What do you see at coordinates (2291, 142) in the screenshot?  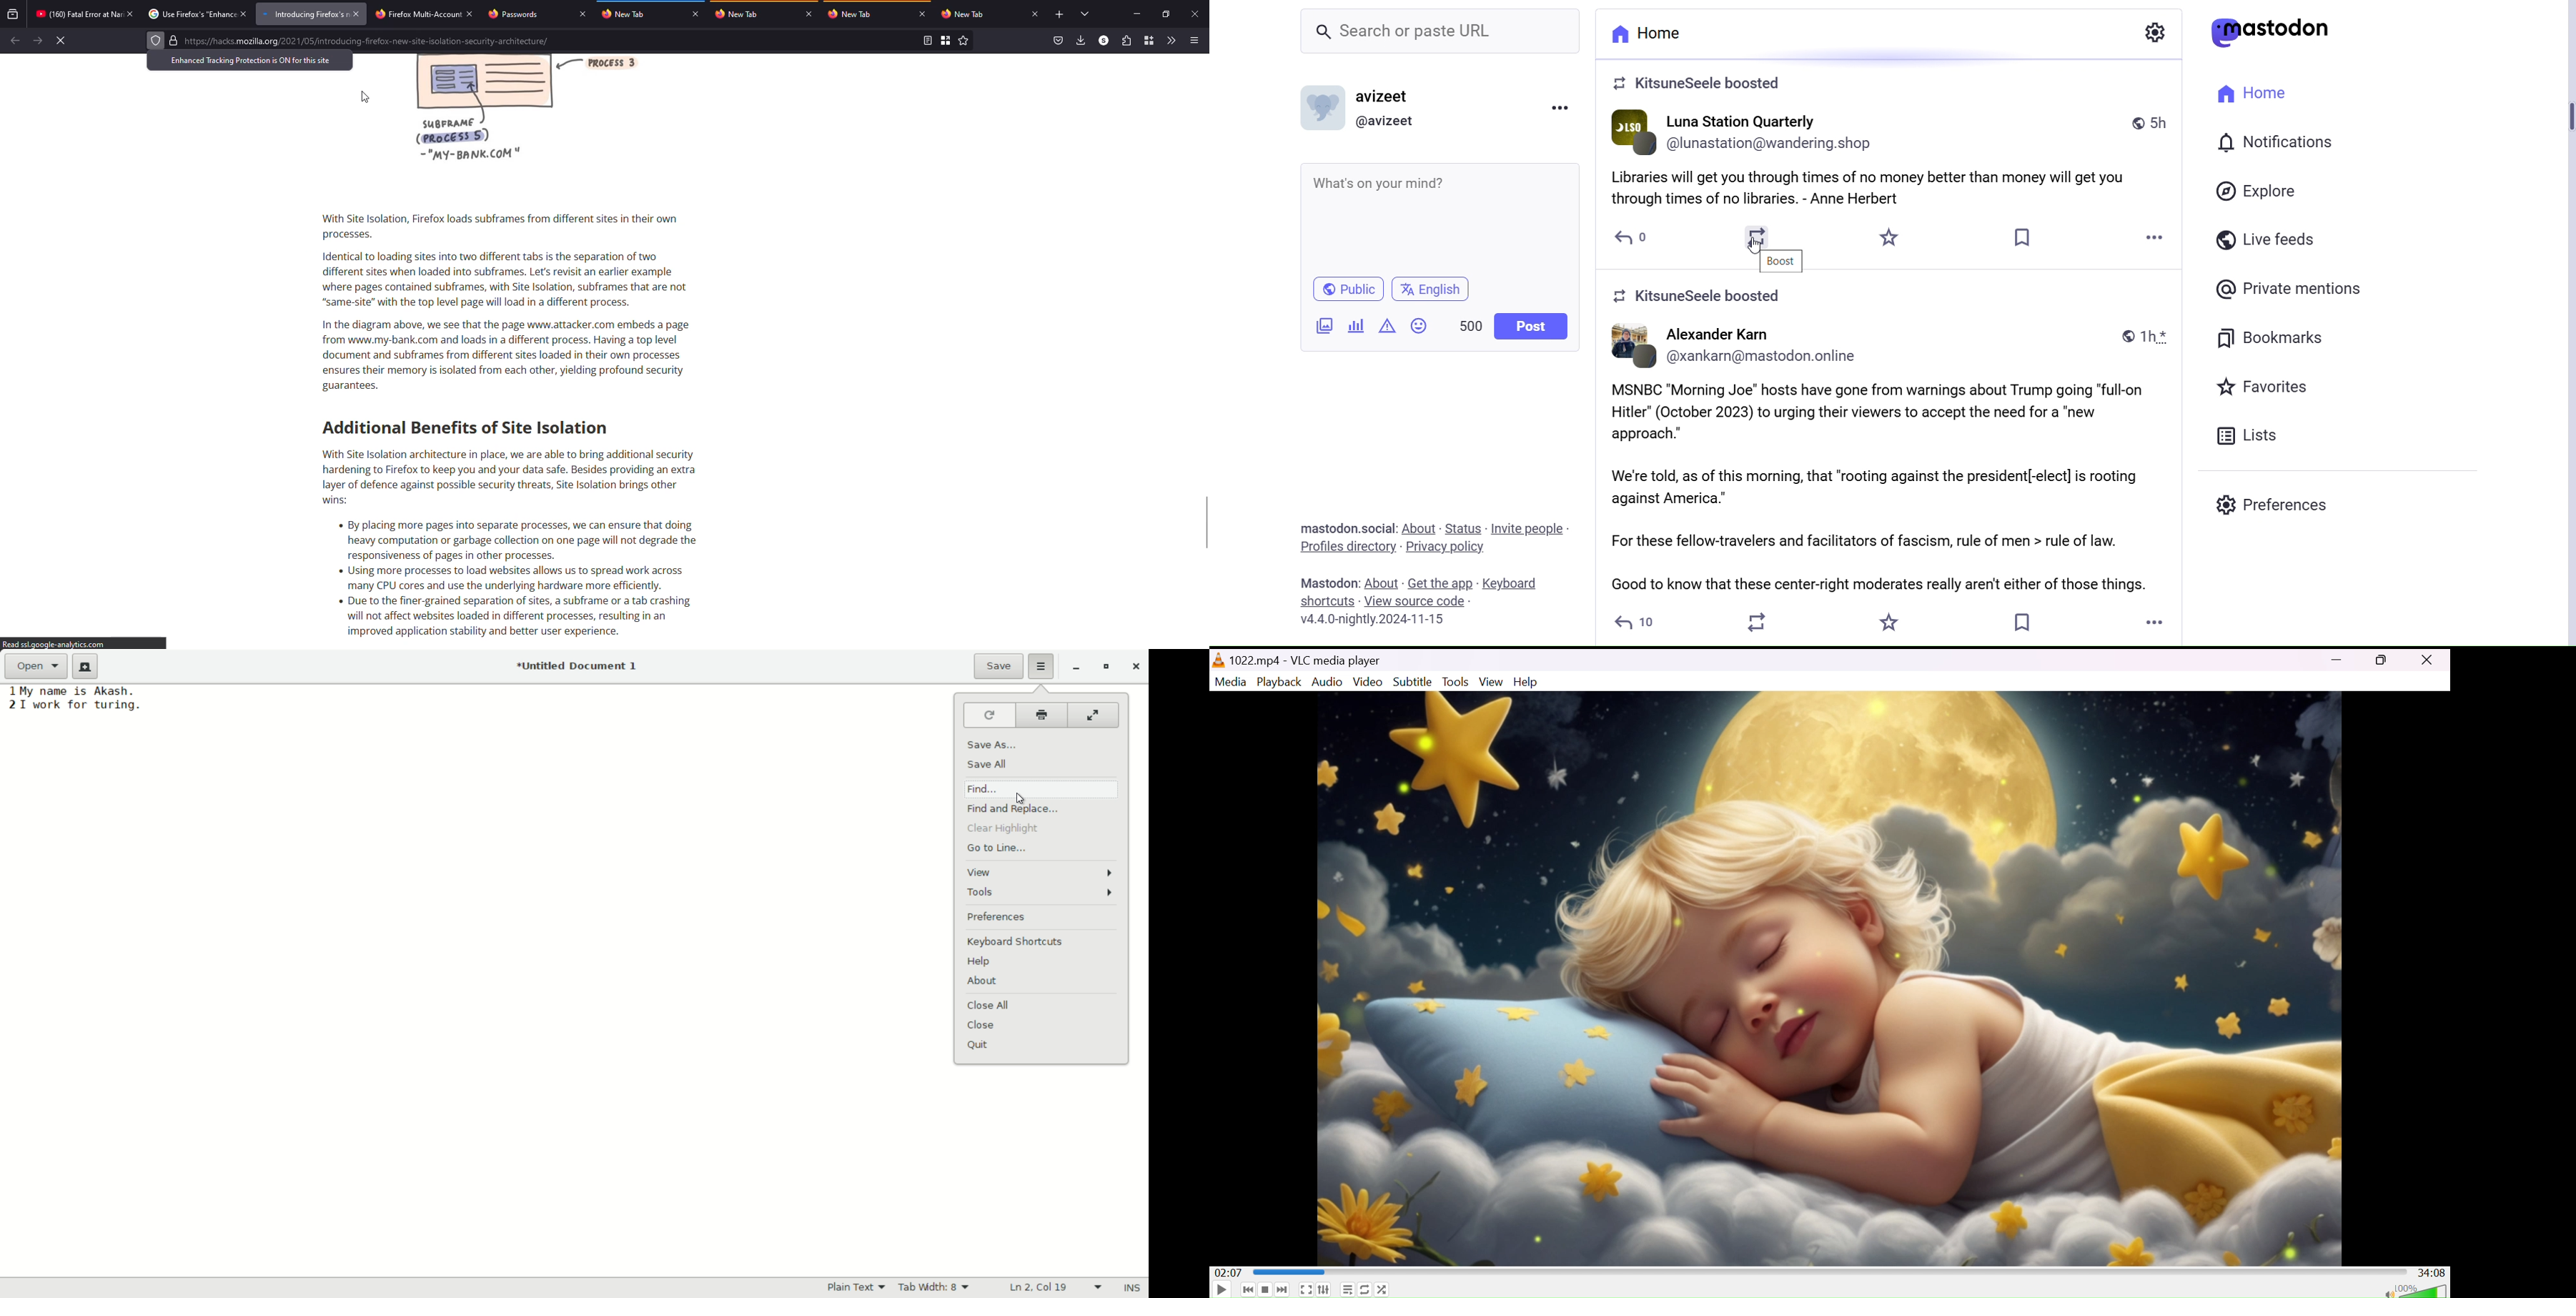 I see `Notification` at bounding box center [2291, 142].